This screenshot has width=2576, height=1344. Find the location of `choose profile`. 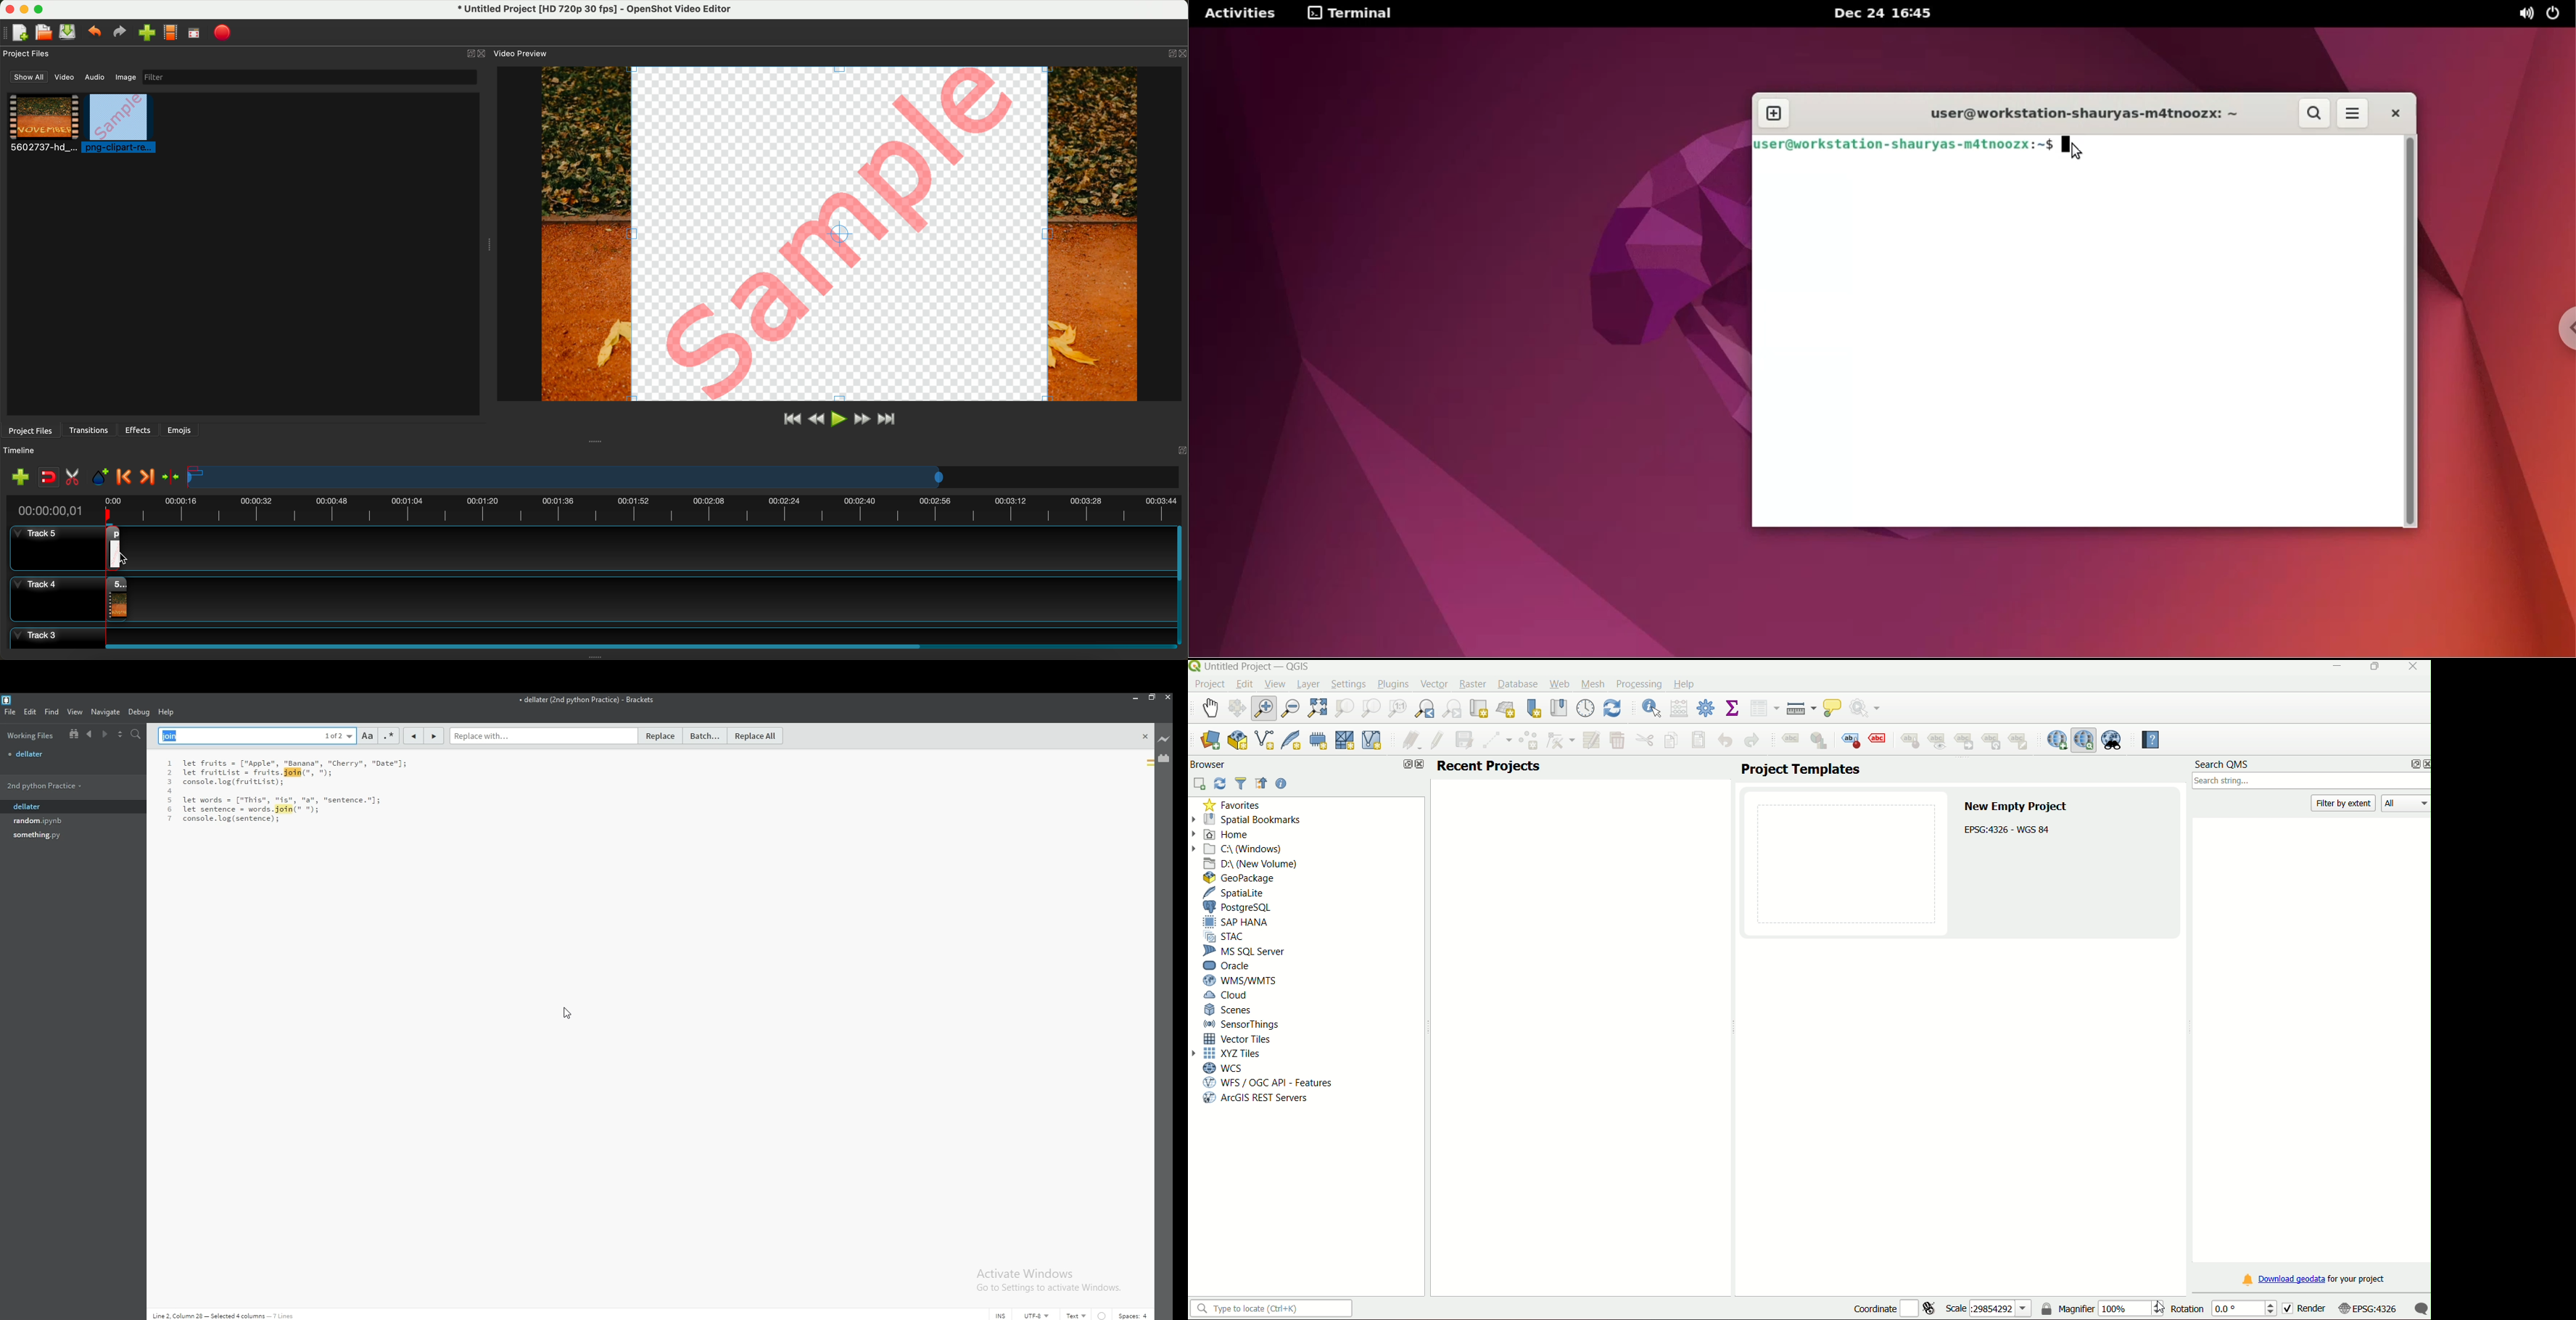

choose profile is located at coordinates (173, 34).